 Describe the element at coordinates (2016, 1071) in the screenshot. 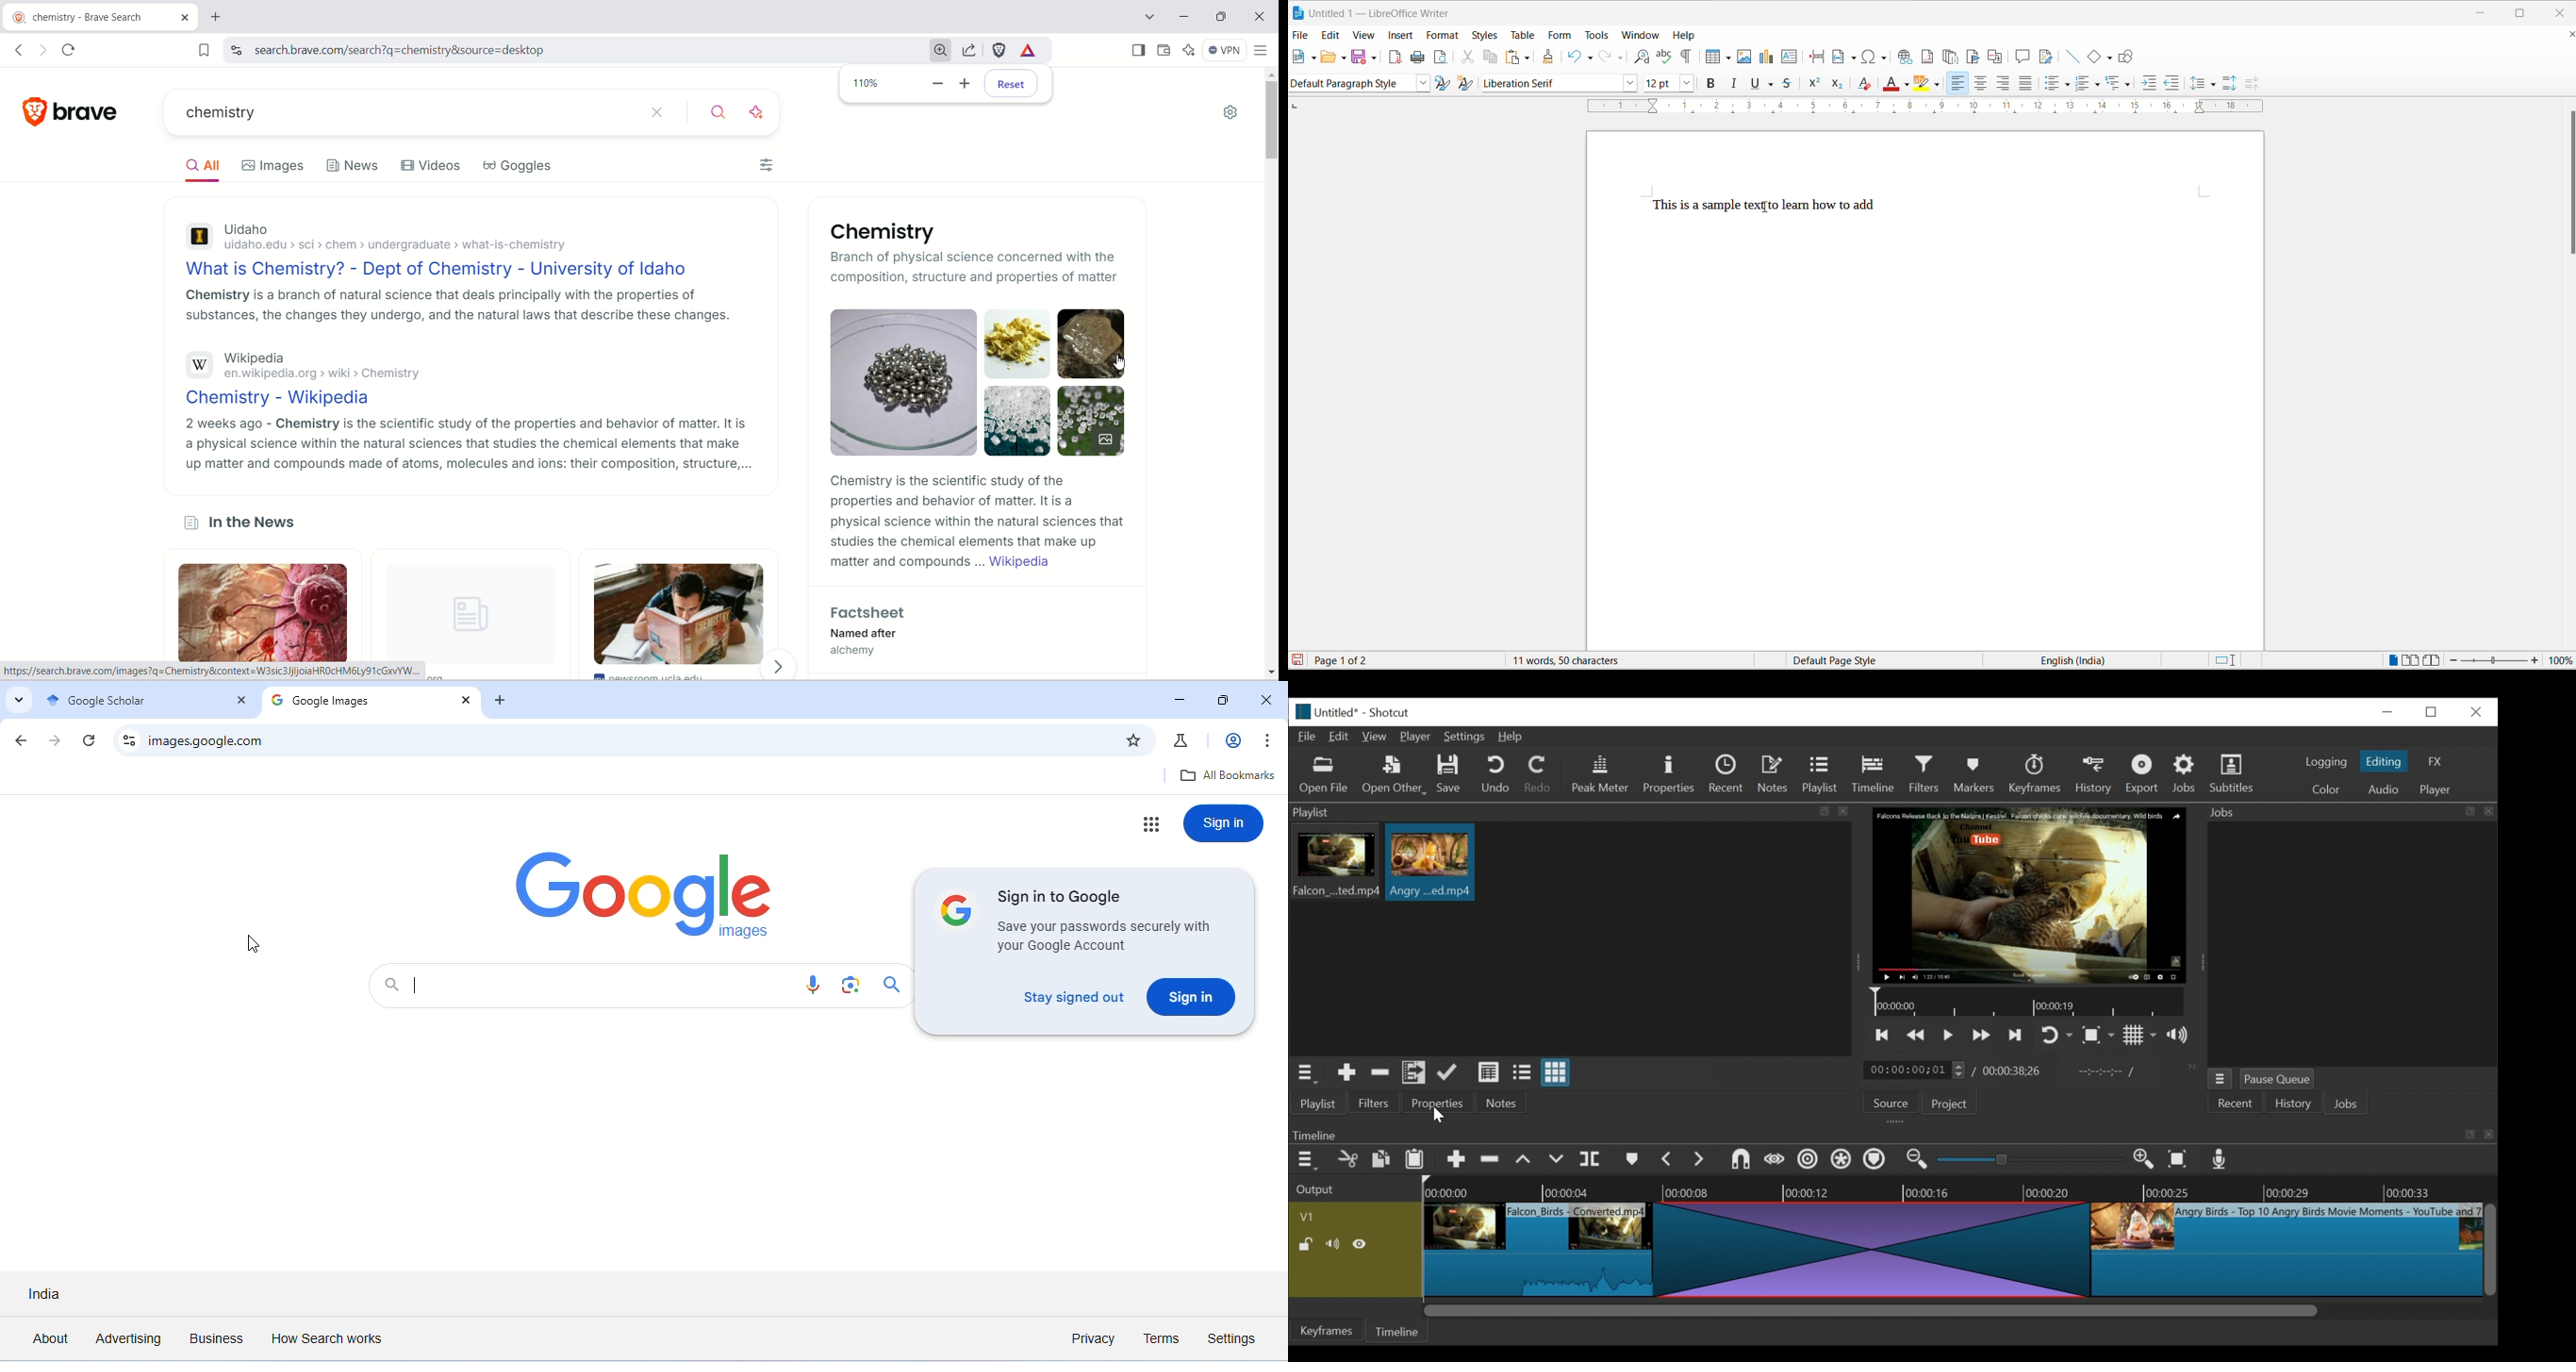

I see `Total duration` at that location.